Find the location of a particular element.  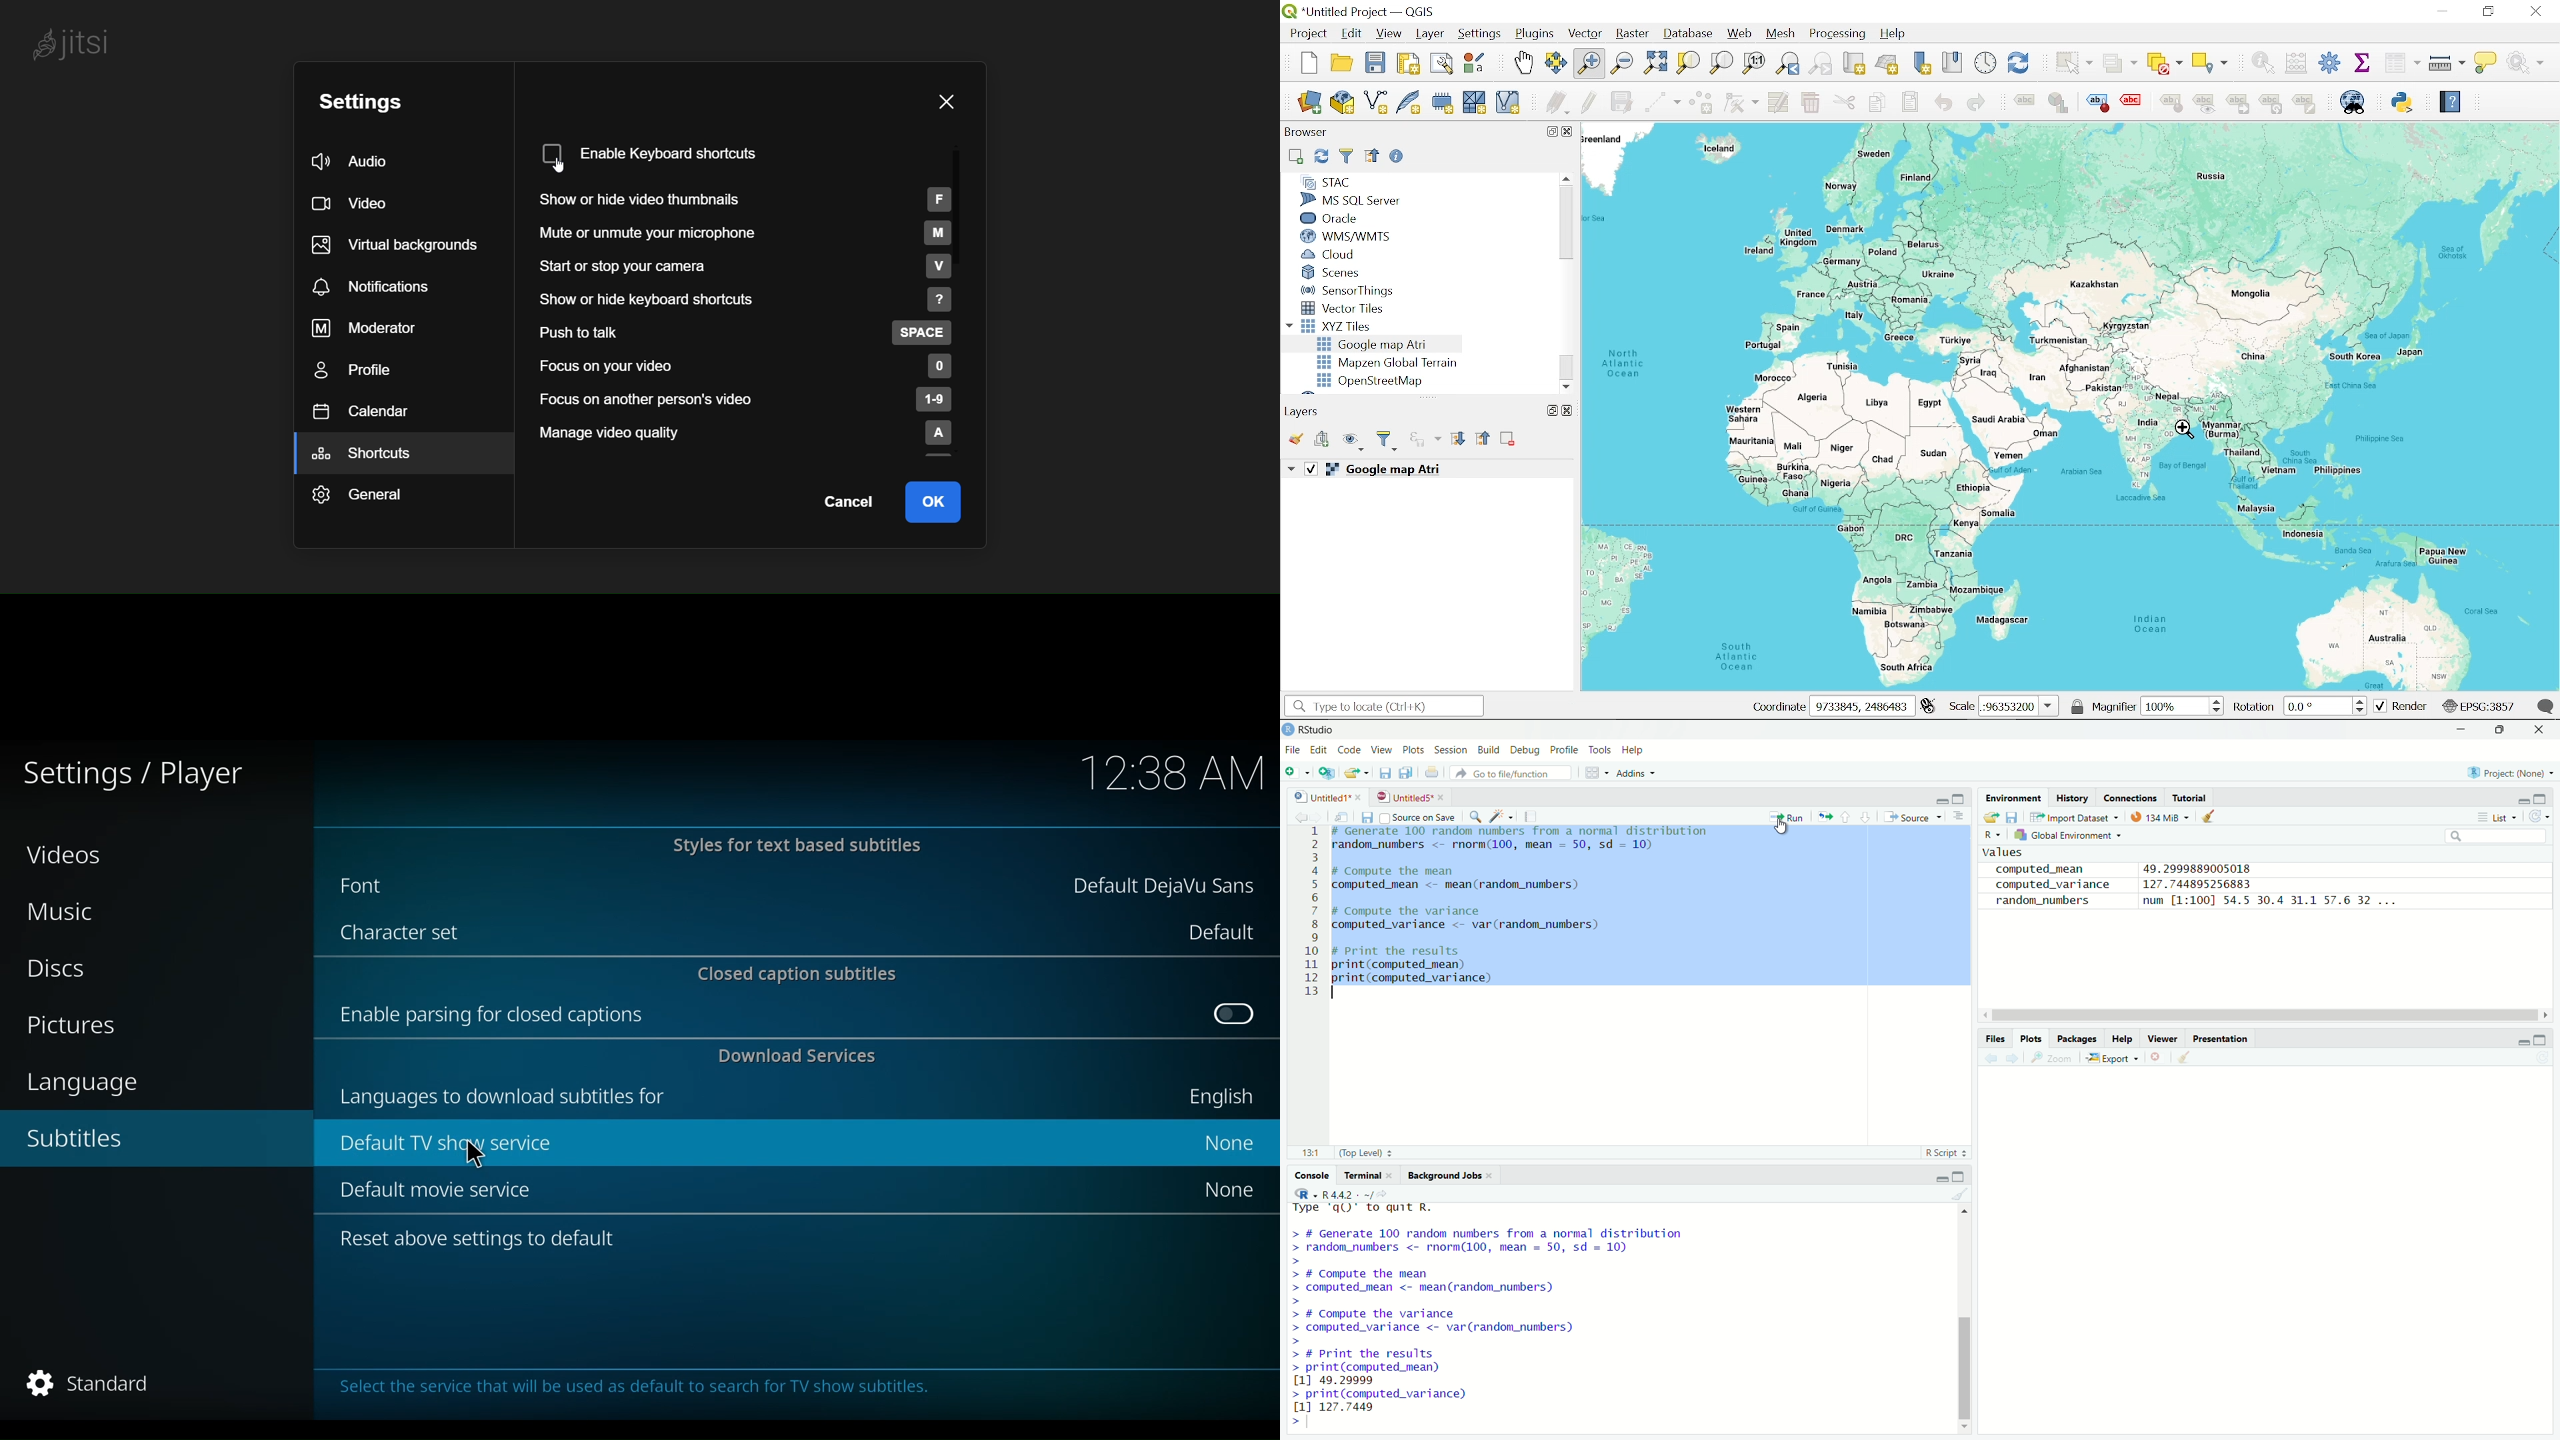

maximize is located at coordinates (2547, 1039).